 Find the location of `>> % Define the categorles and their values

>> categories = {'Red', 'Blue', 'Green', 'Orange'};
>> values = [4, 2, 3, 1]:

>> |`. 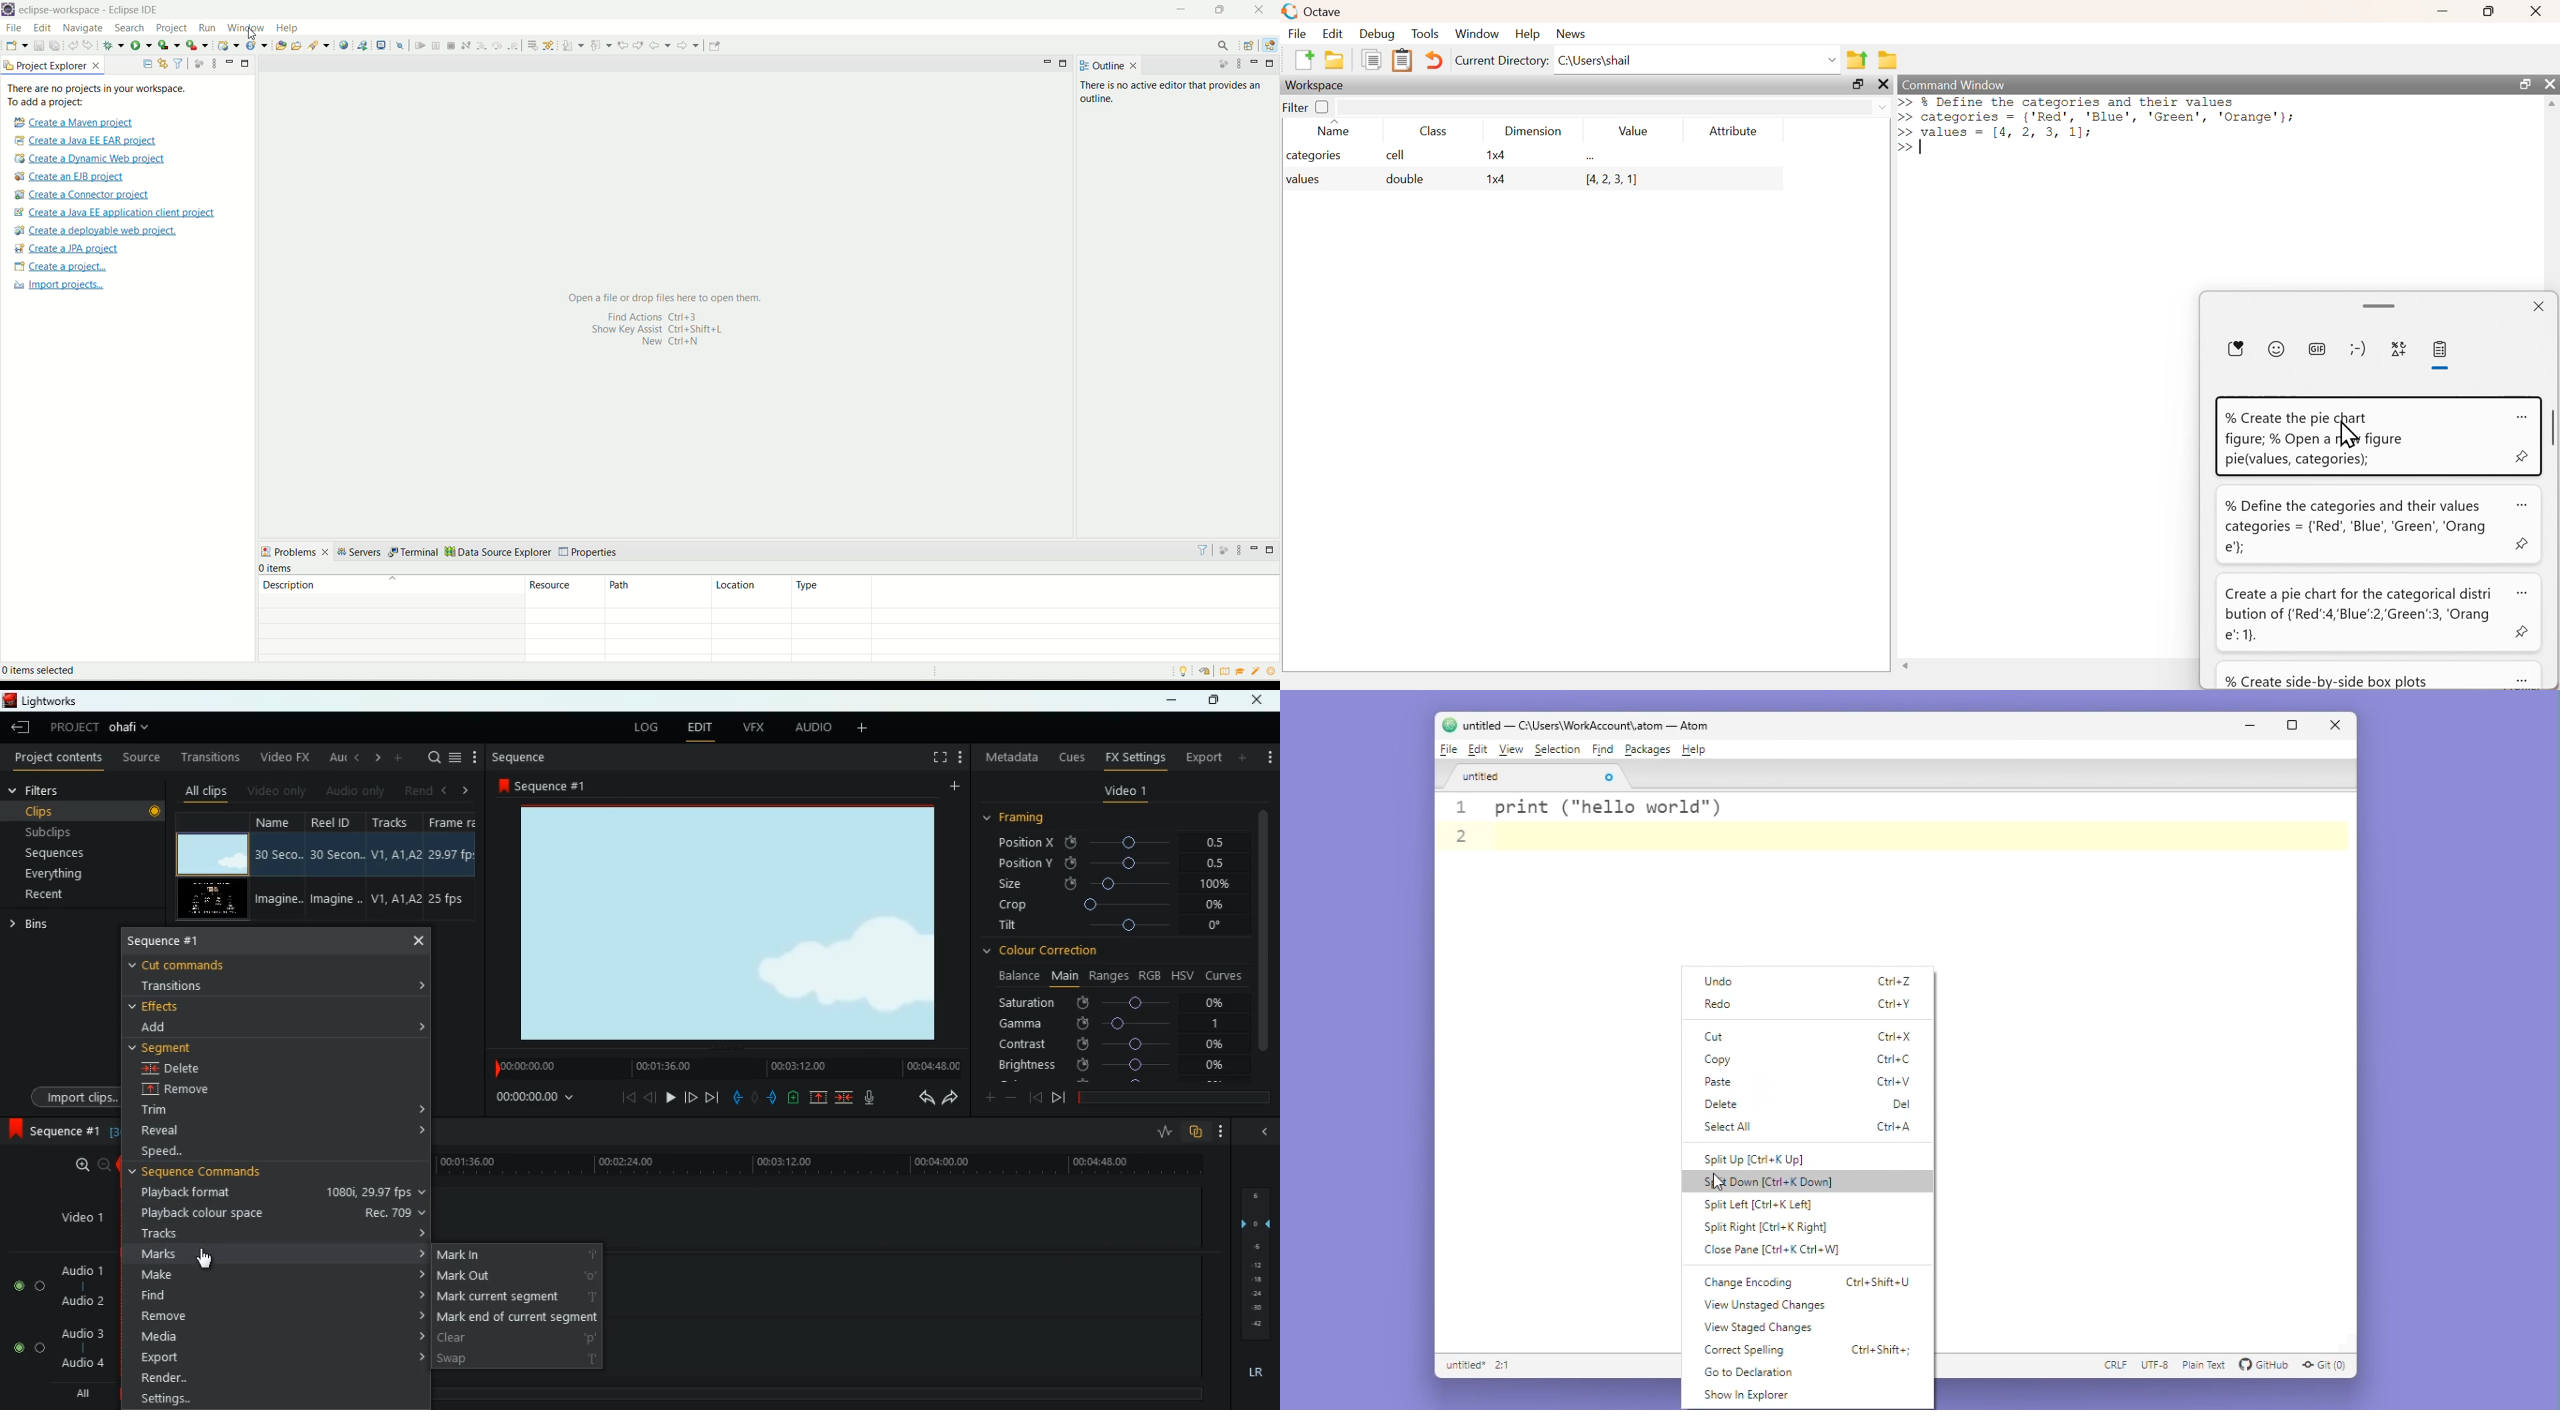

>> % Define the categorles and their values

>> categories = {'Red', 'Blue', 'Green', 'Orange'};
>> values = [4, 2, 3, 1]:

>> | is located at coordinates (2098, 127).